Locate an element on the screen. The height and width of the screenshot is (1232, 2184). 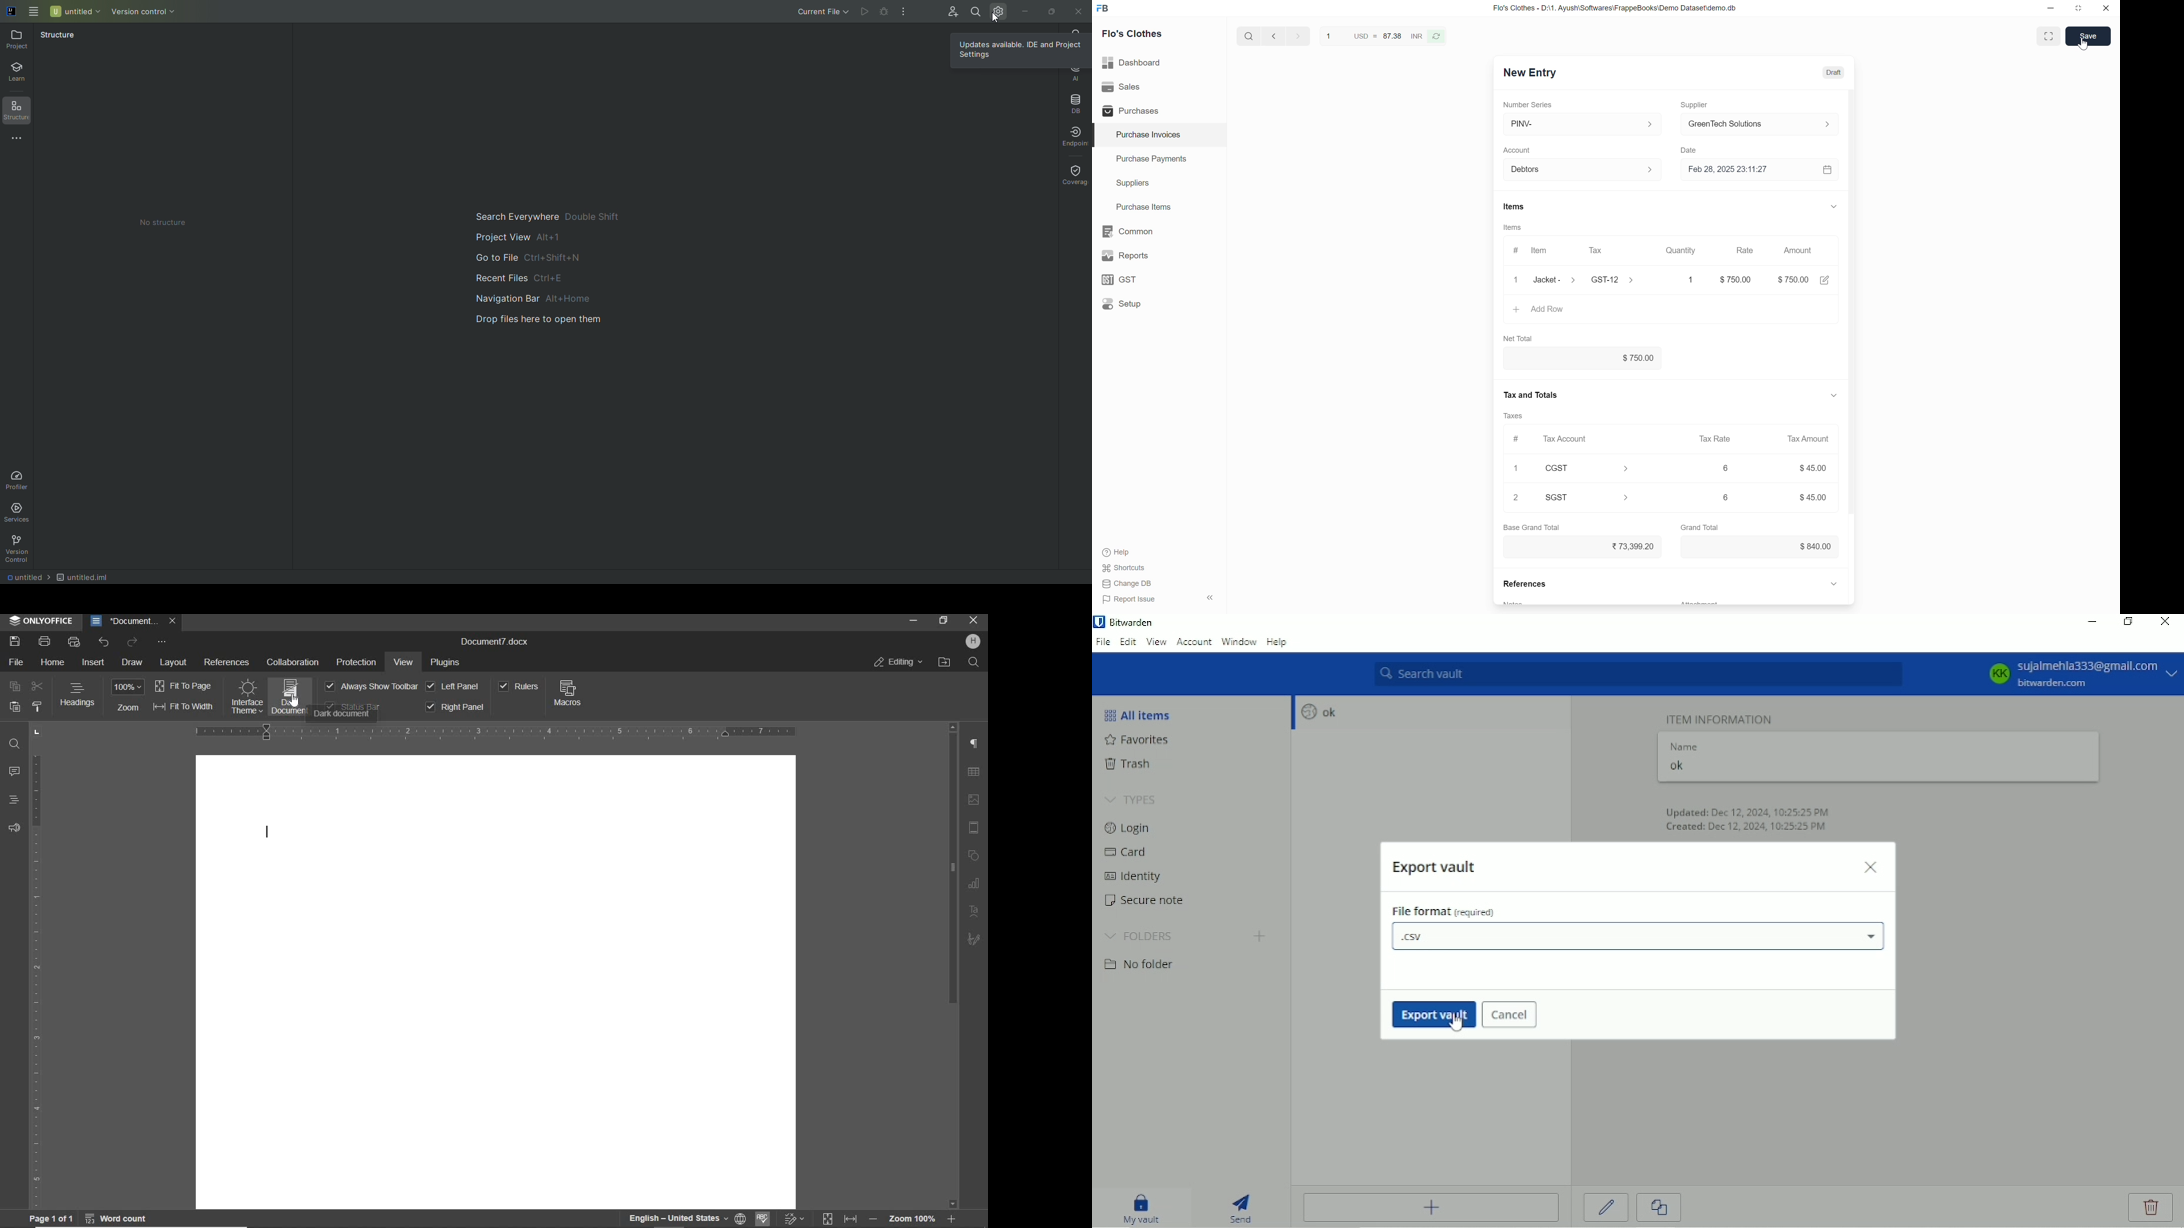
Edit is located at coordinates (1825, 280).